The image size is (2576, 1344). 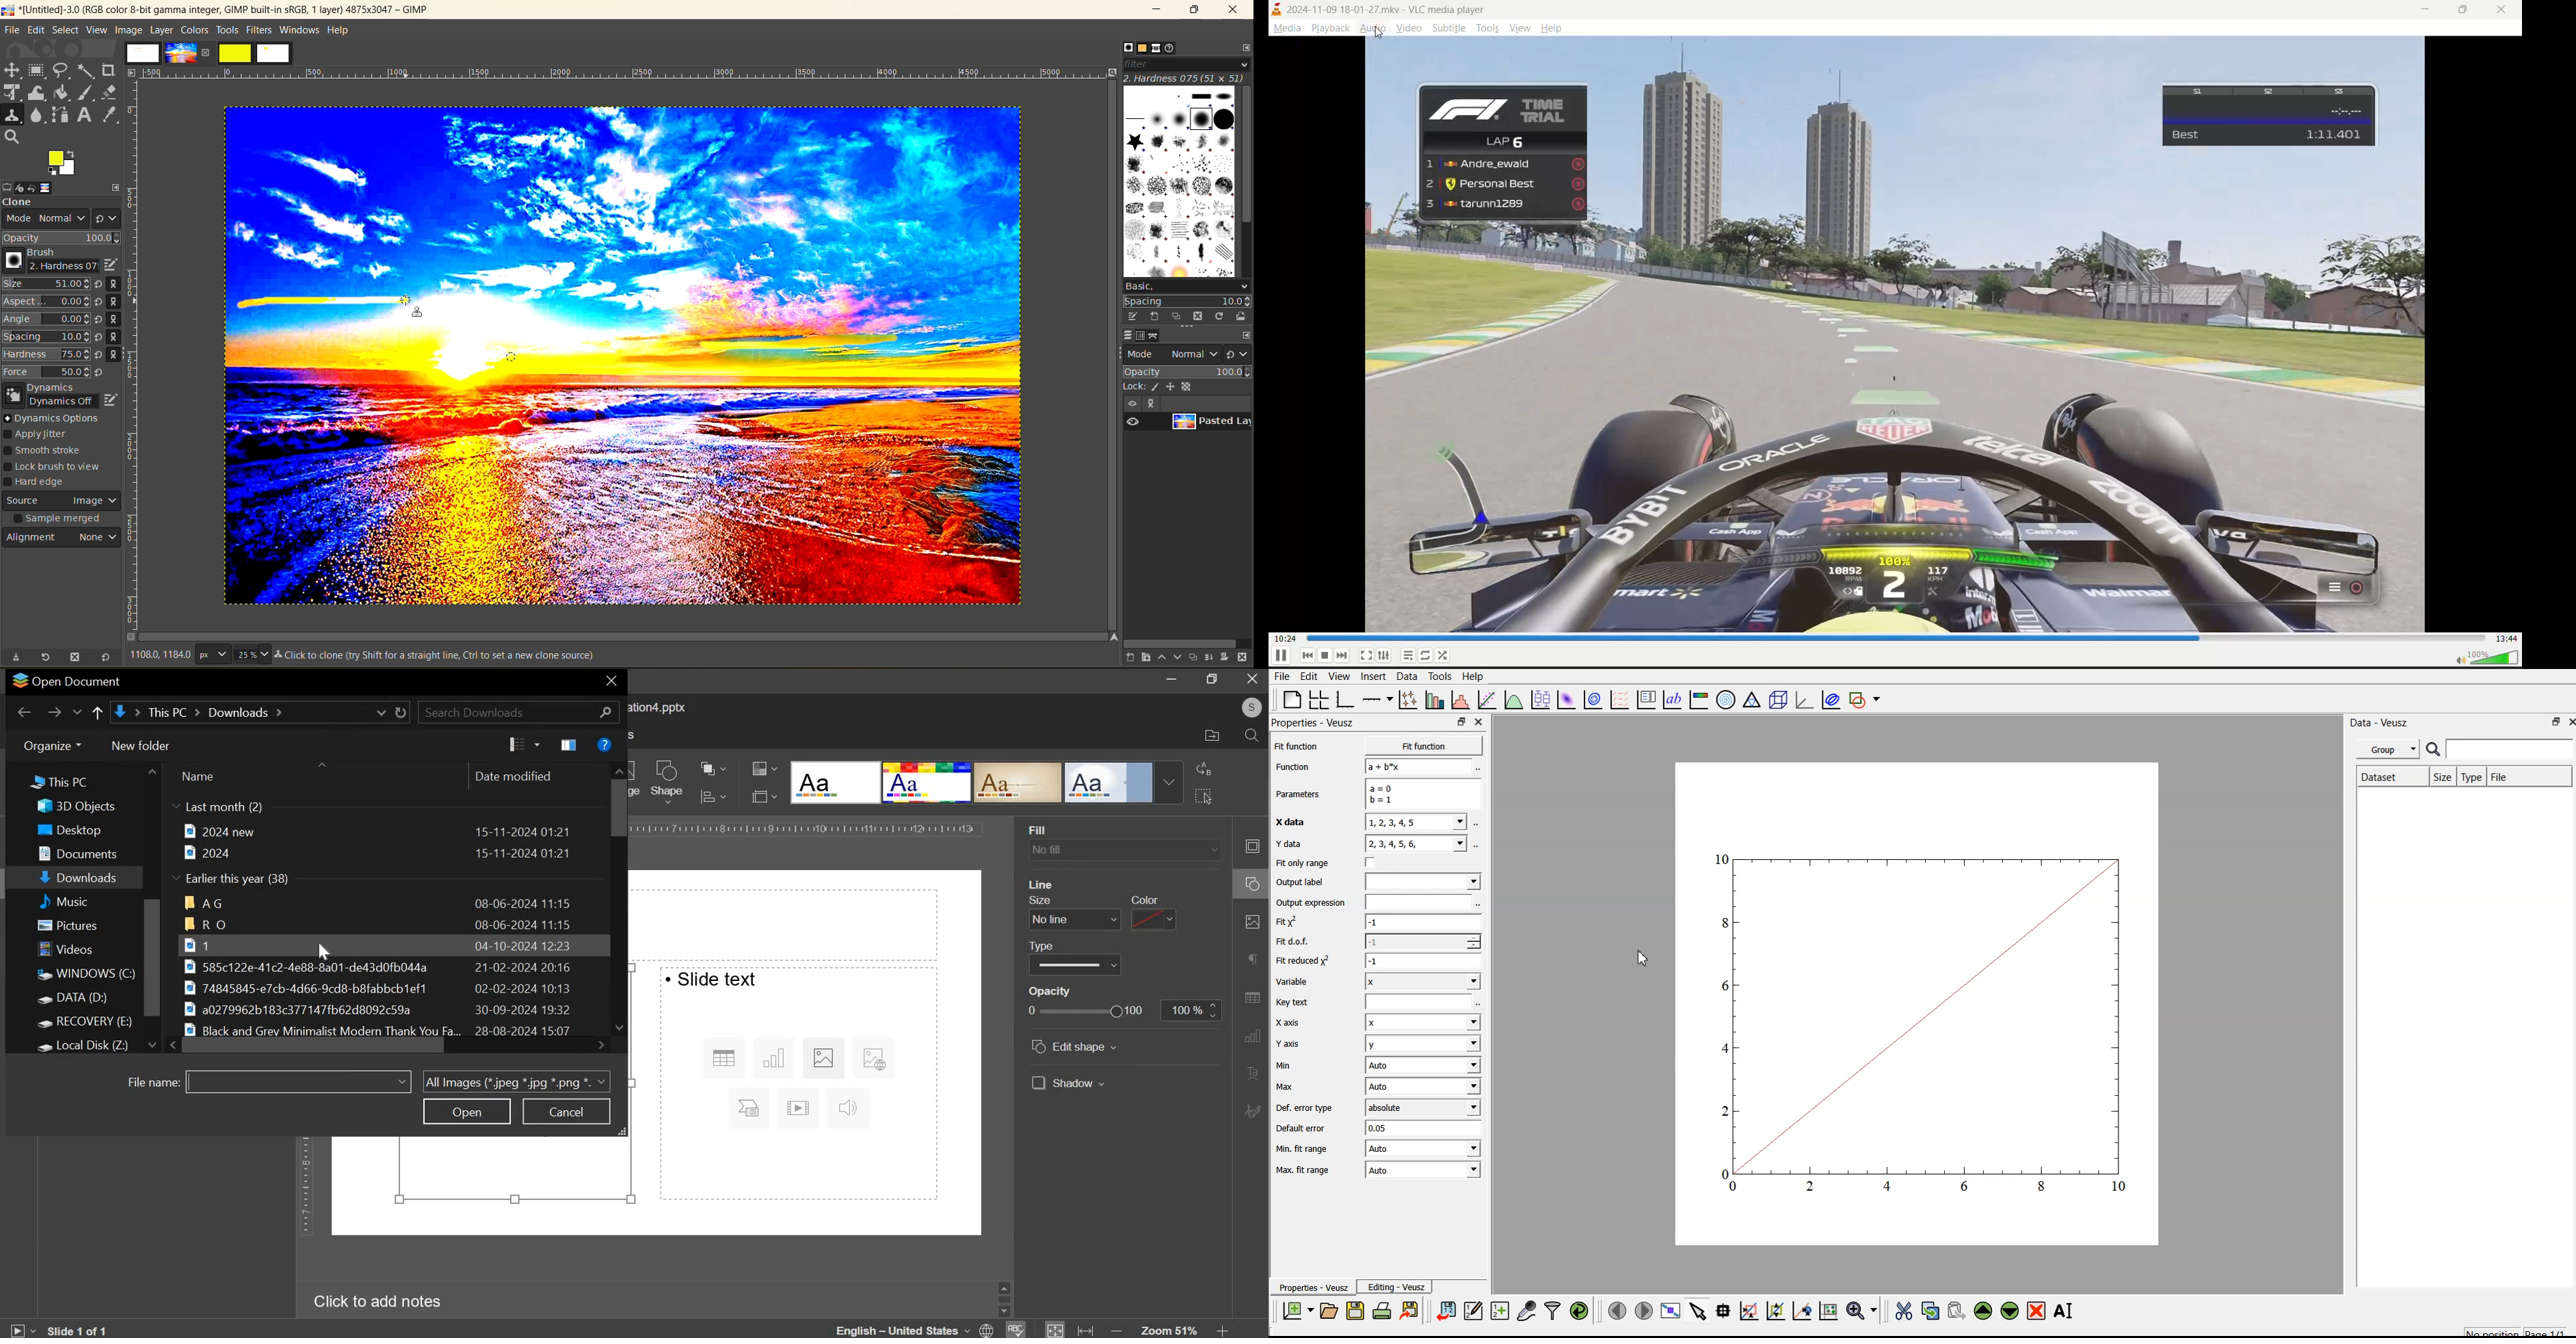 I want to click on design, so click(x=928, y=783).